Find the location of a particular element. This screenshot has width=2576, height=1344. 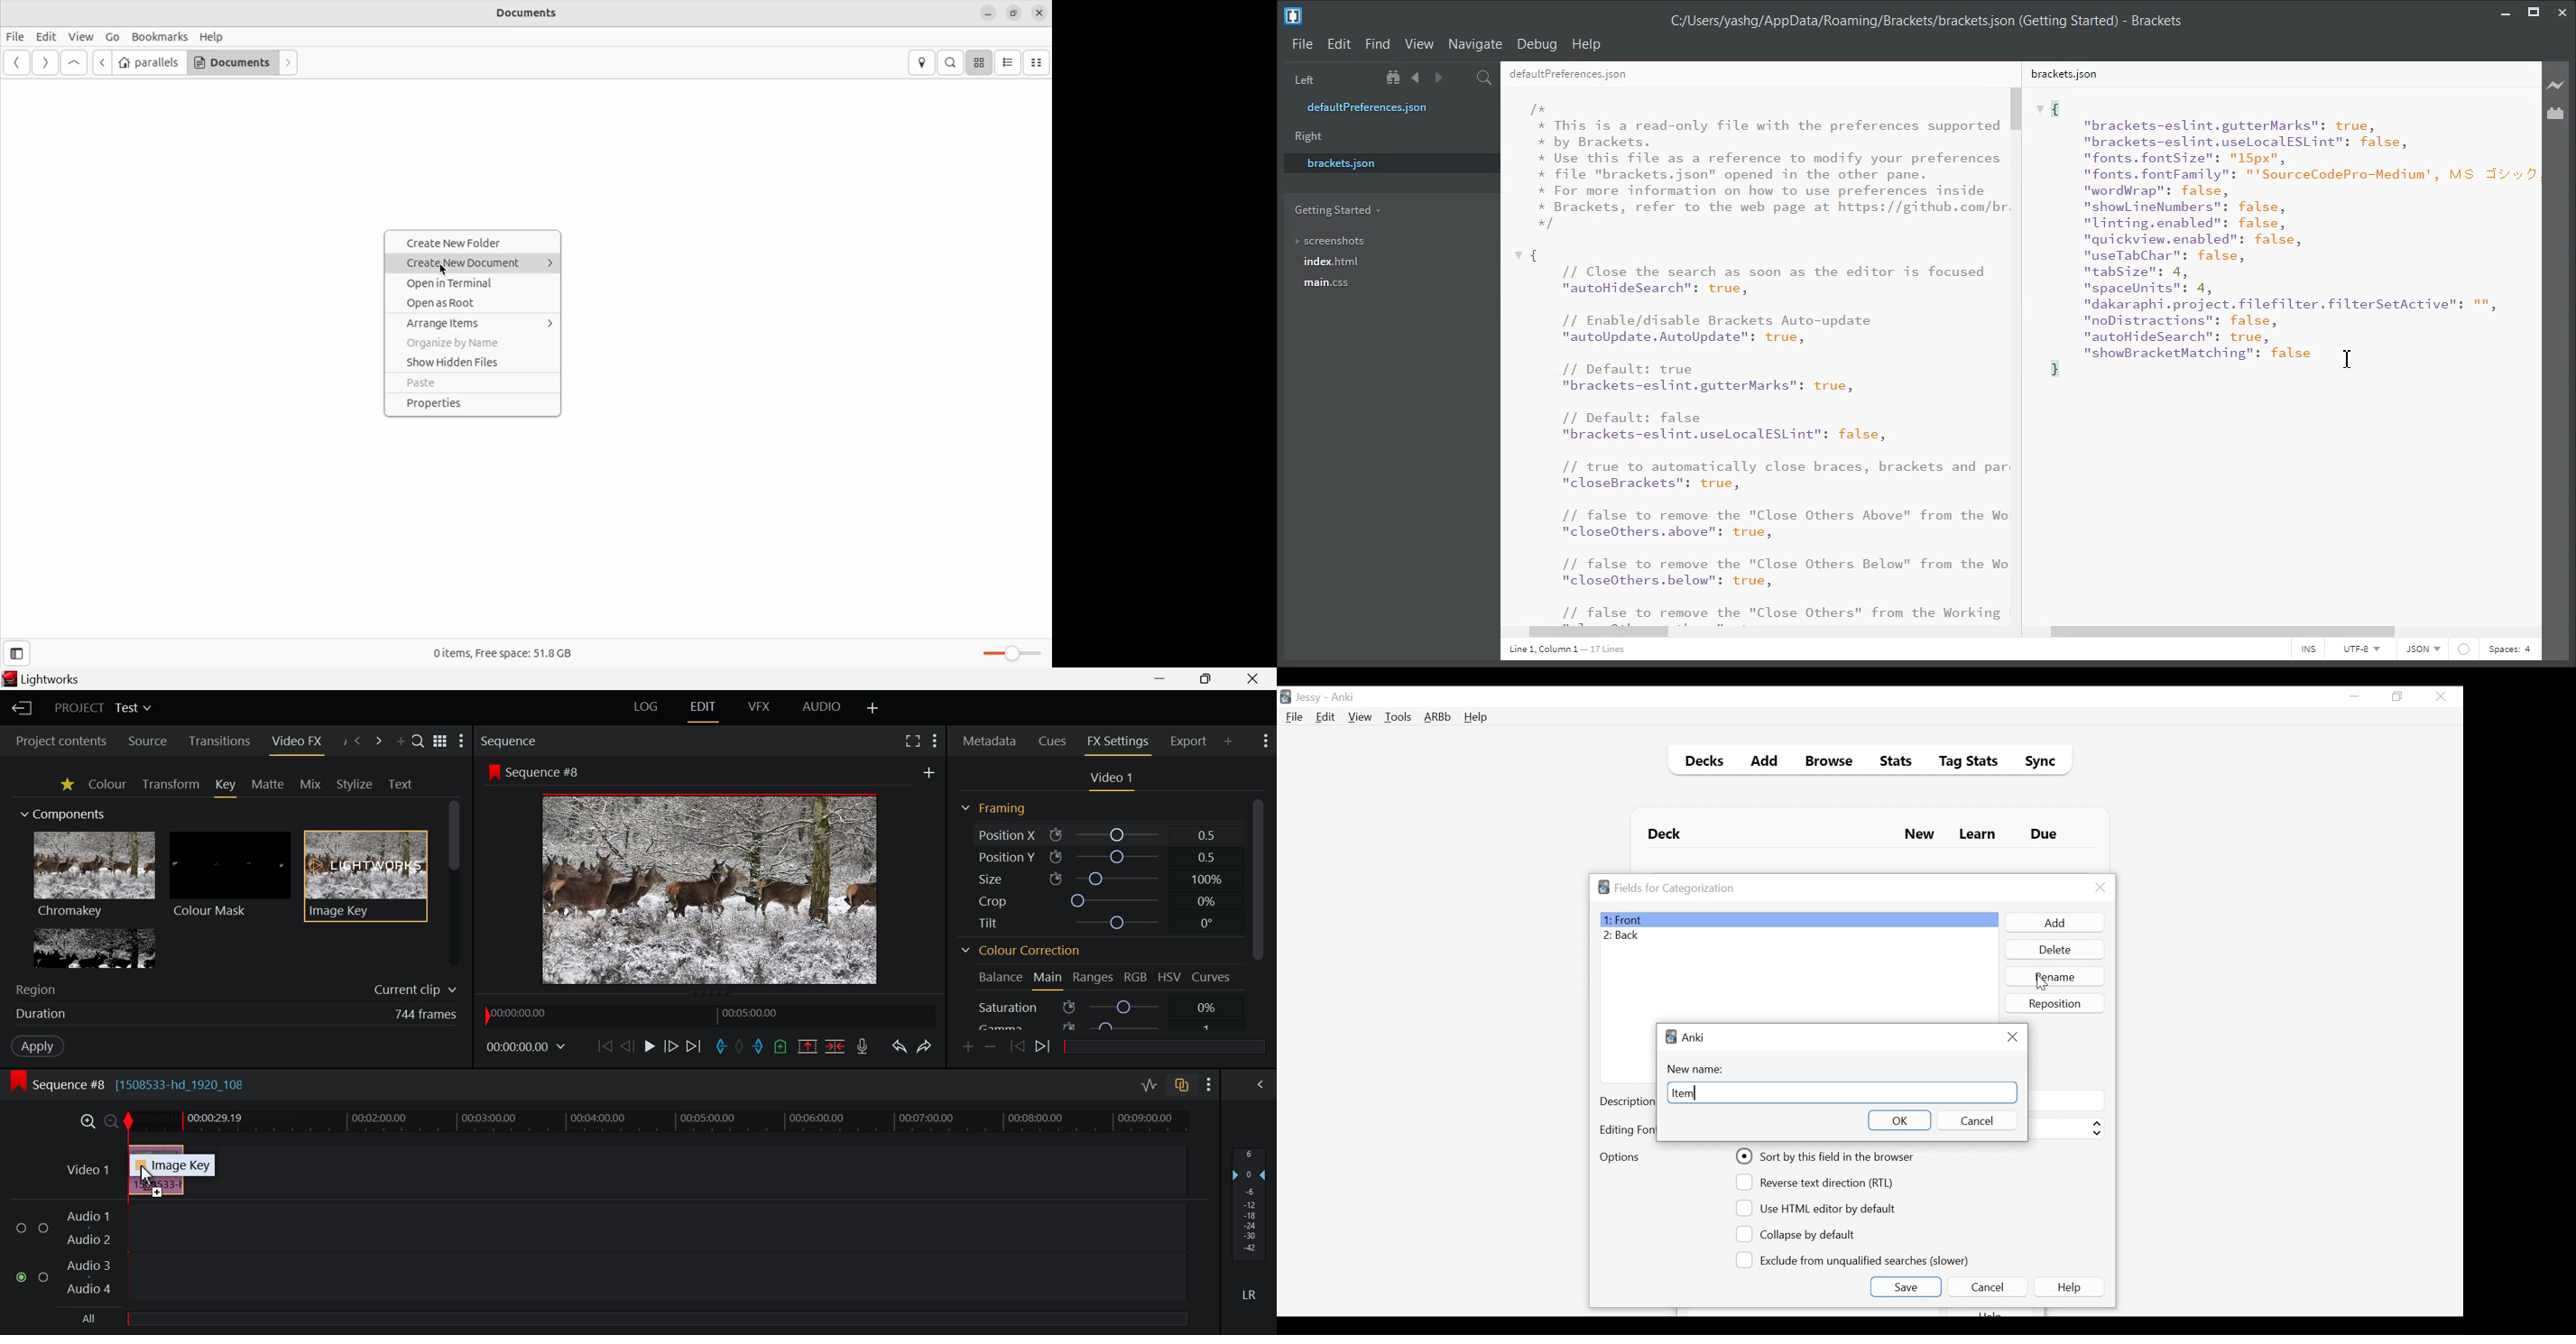

Framing Section is located at coordinates (996, 812).